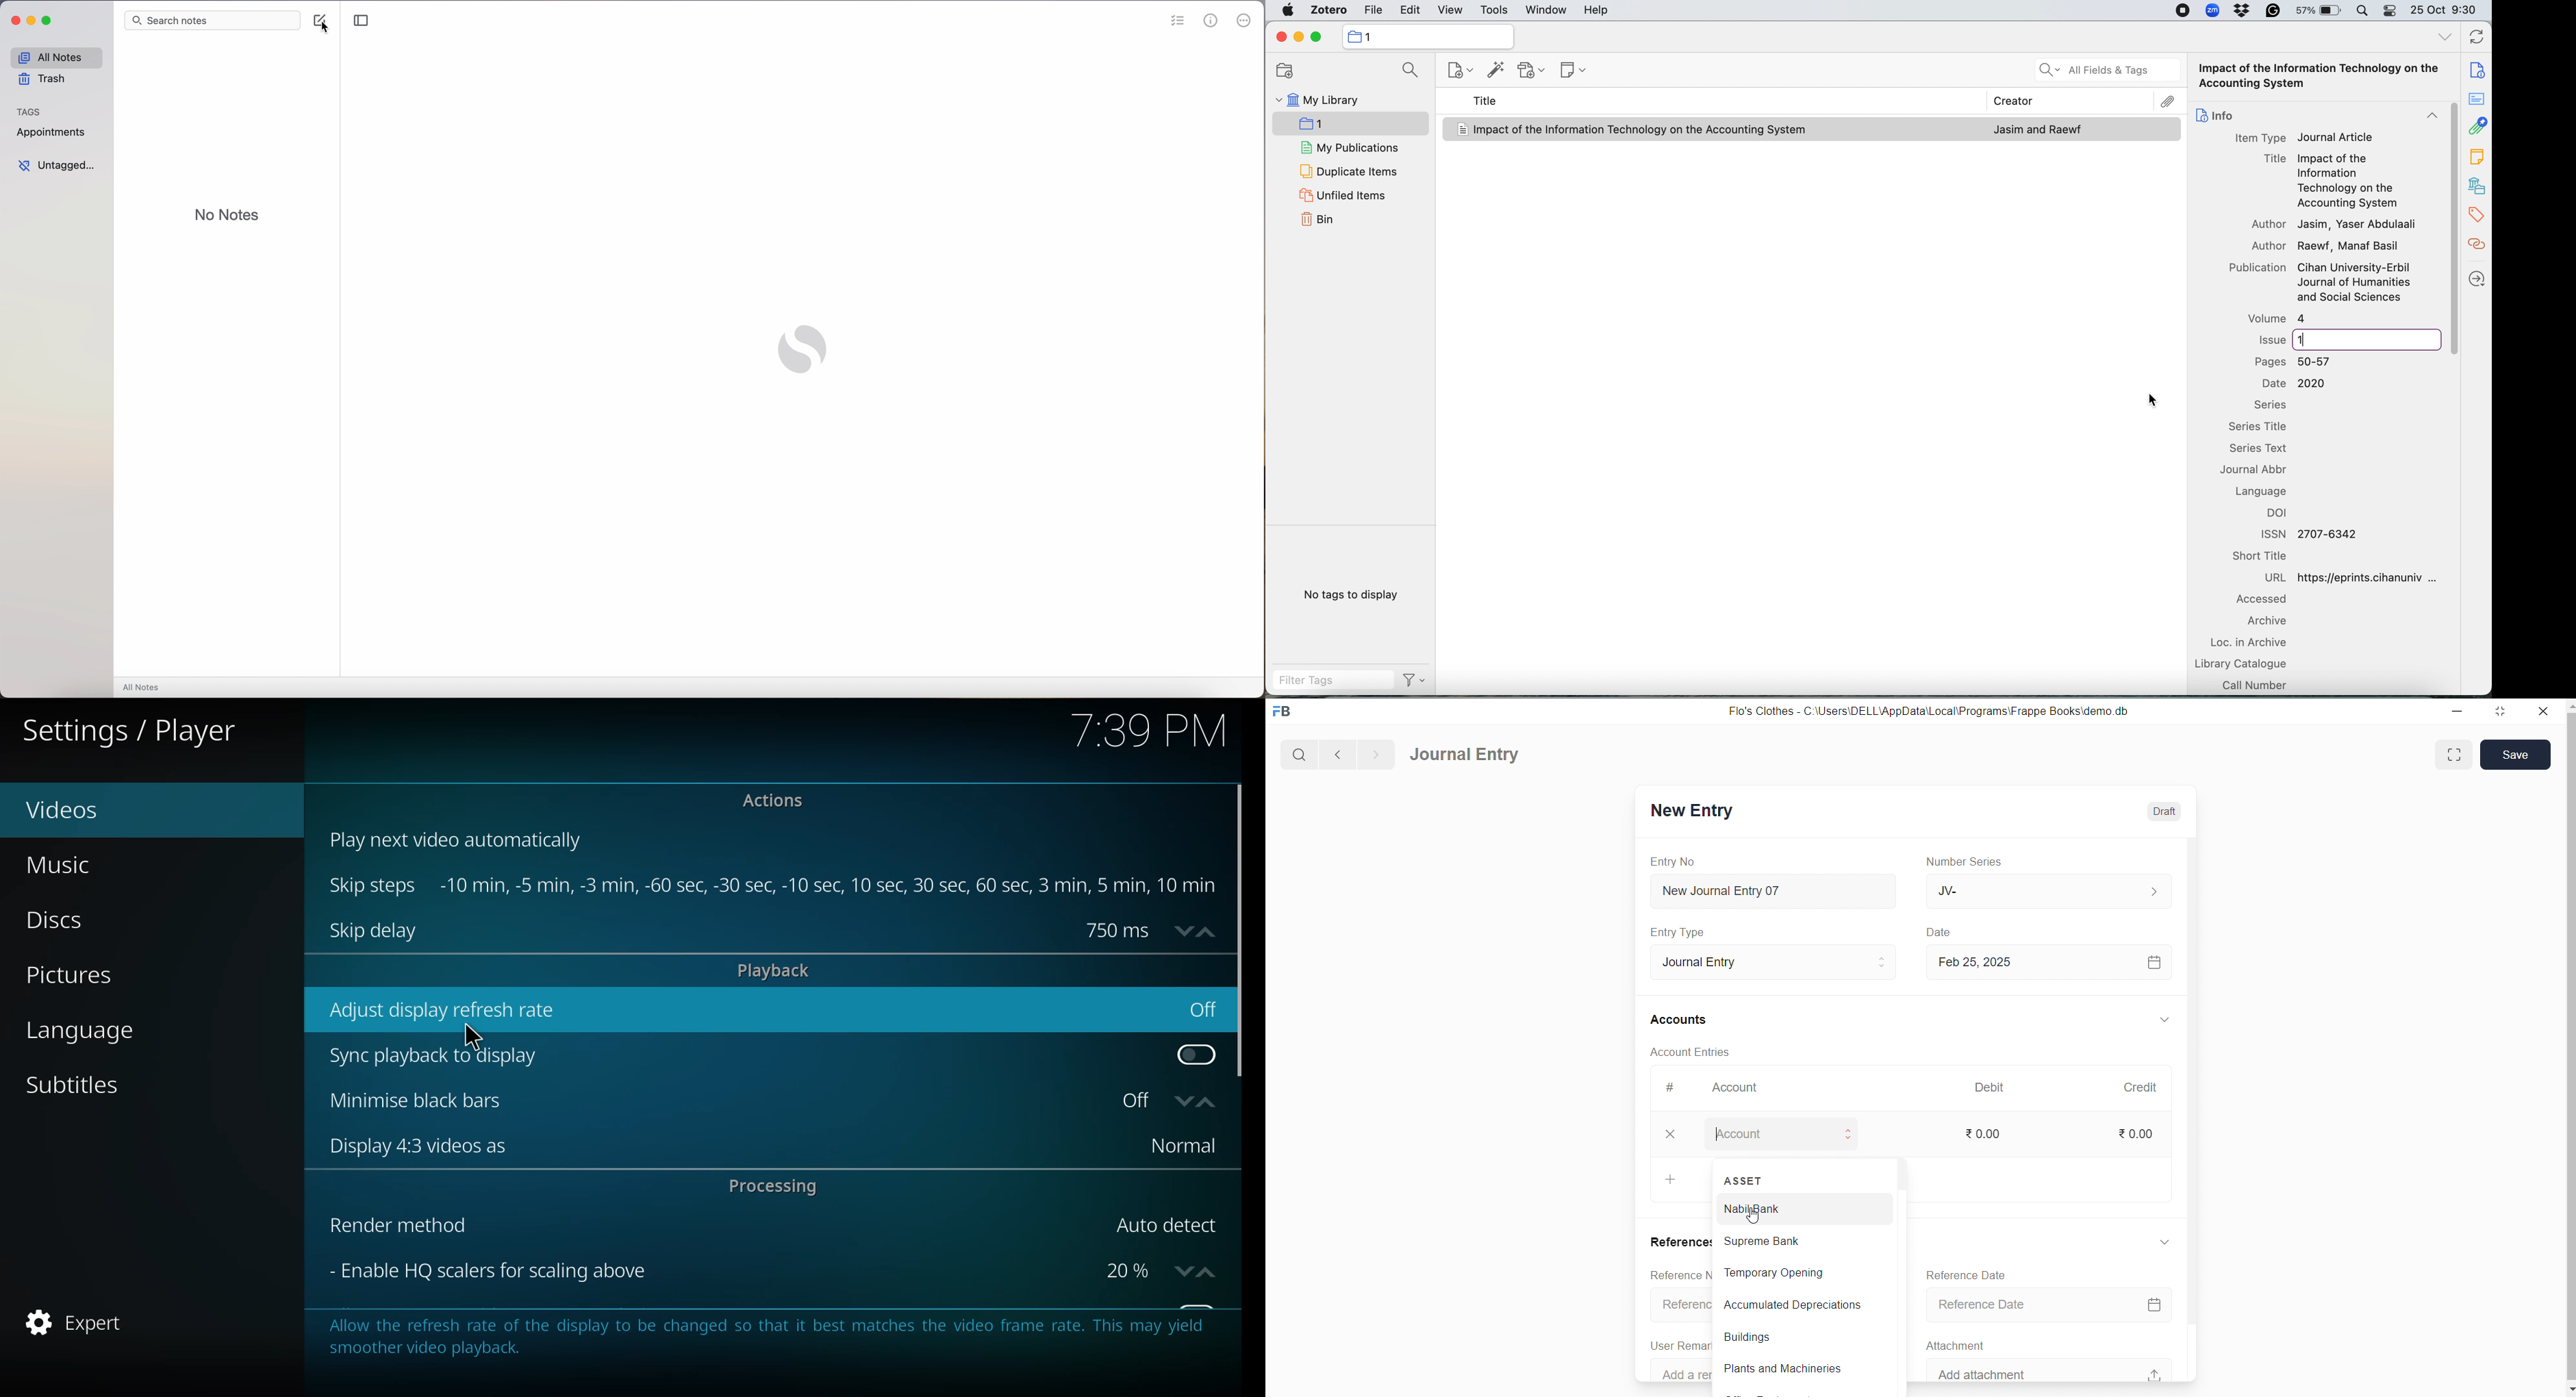 This screenshot has height=1400, width=2576. What do you see at coordinates (1900, 1275) in the screenshot?
I see `vertical scroll bar` at bounding box center [1900, 1275].